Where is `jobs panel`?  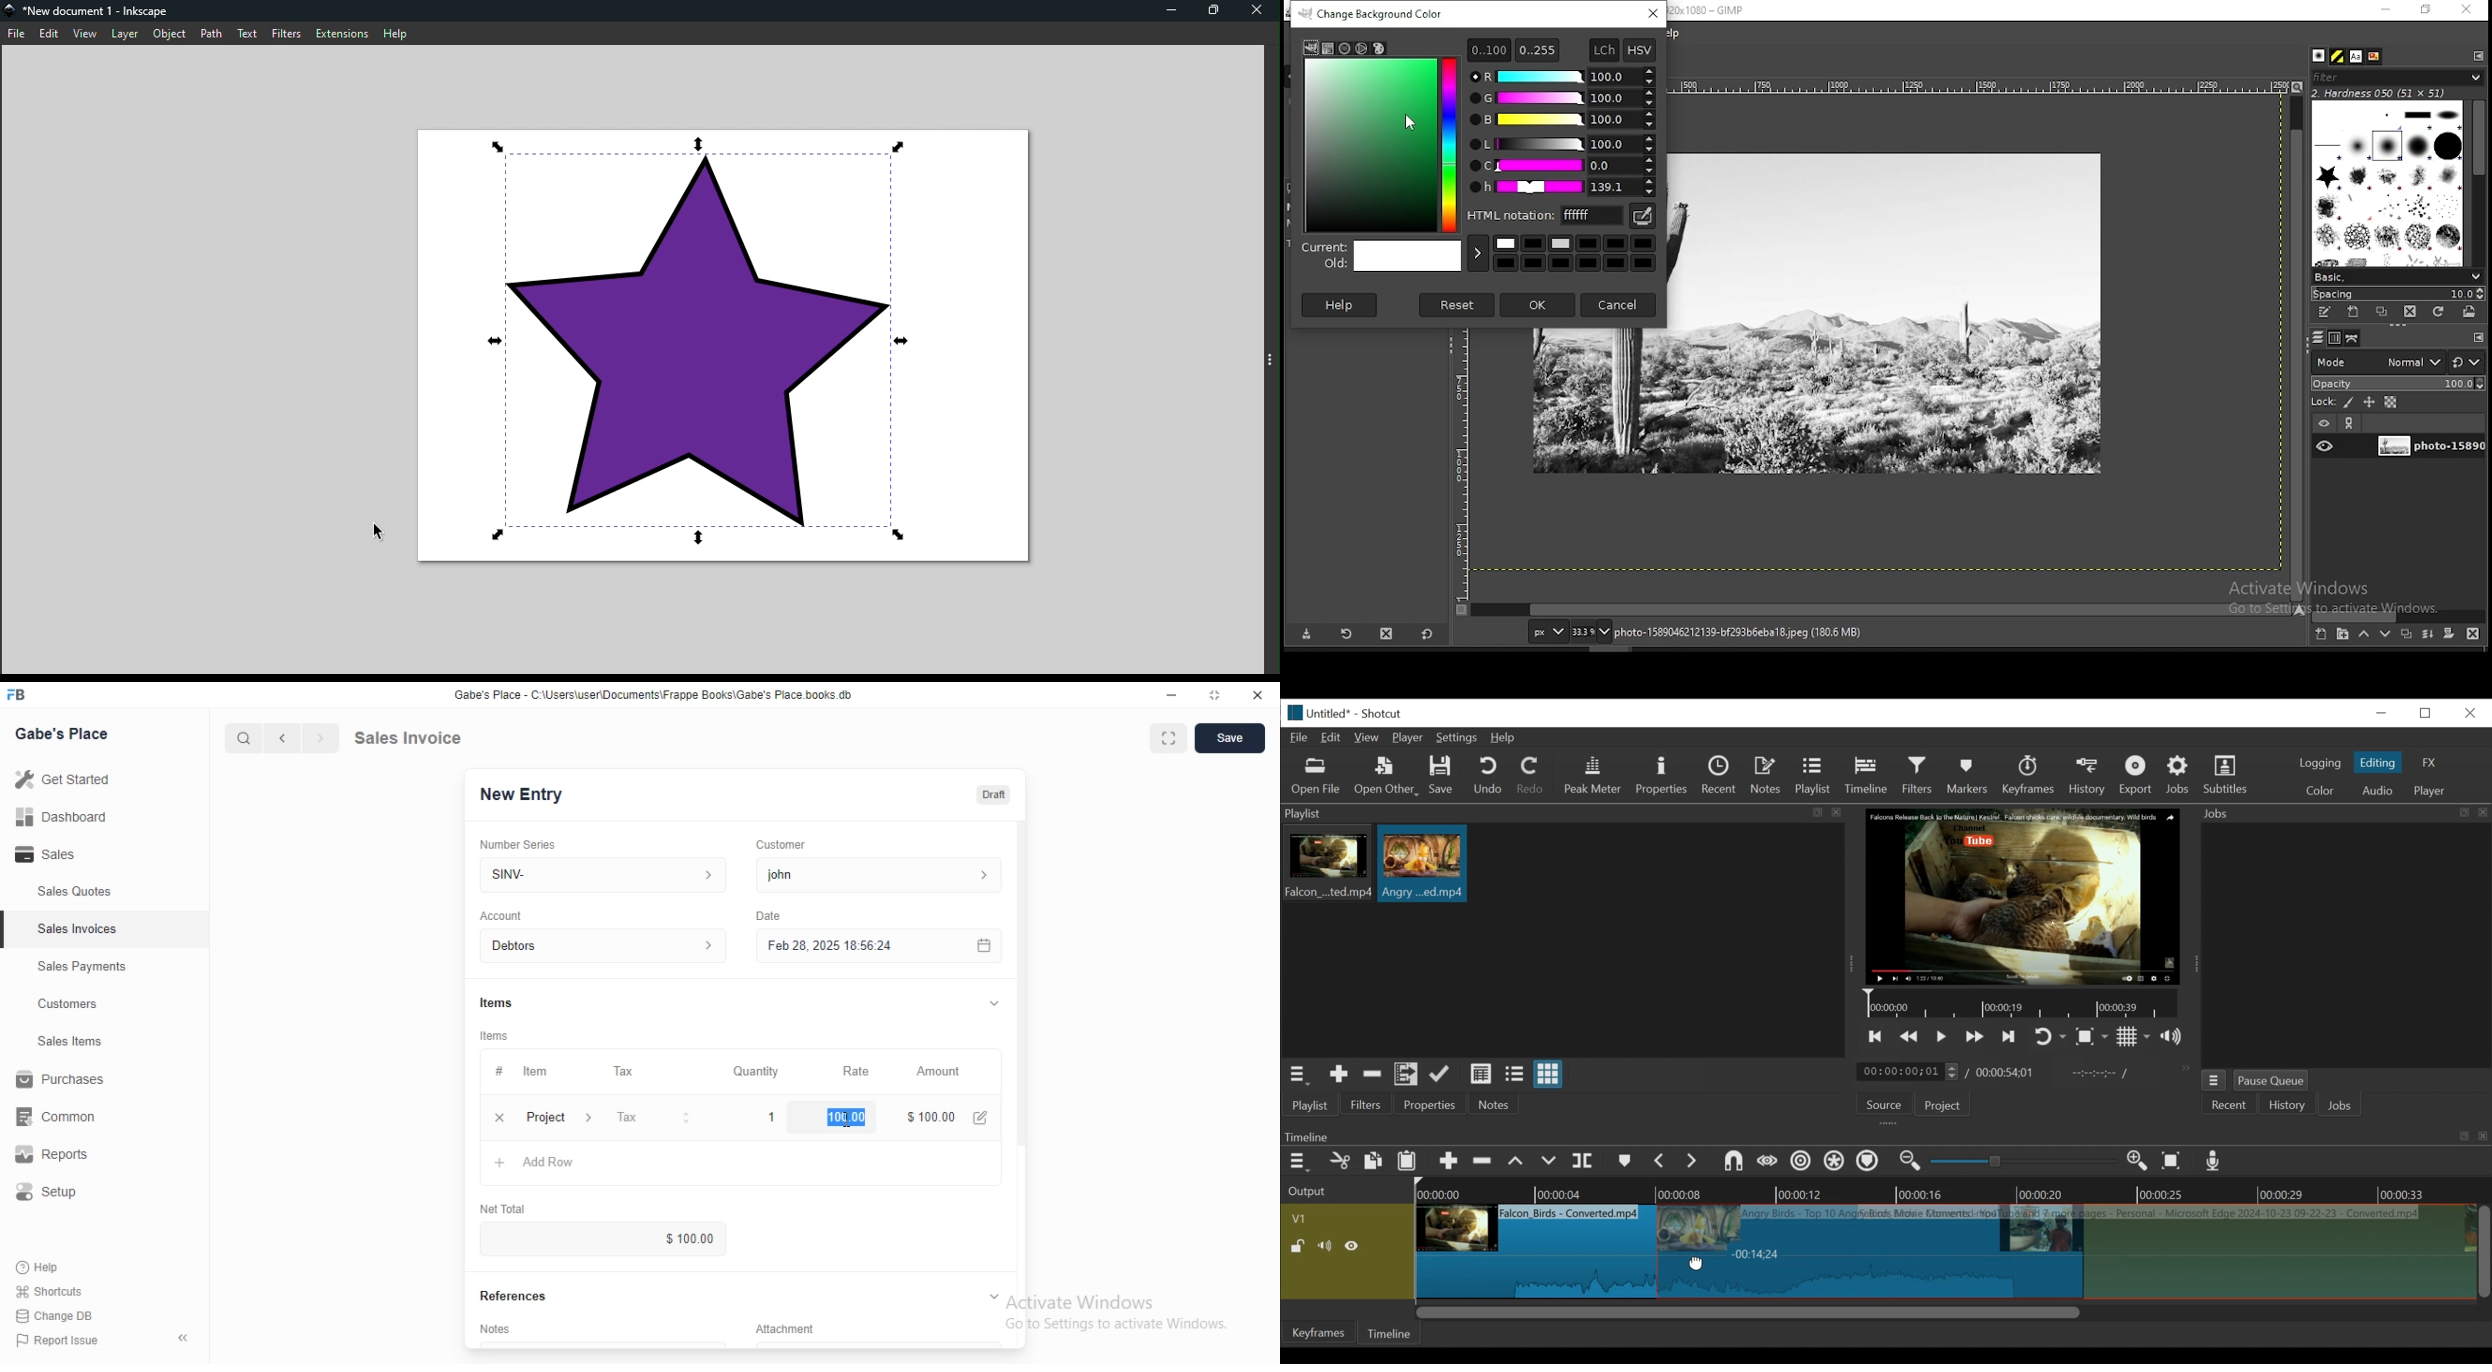 jobs panel is located at coordinates (2346, 945).